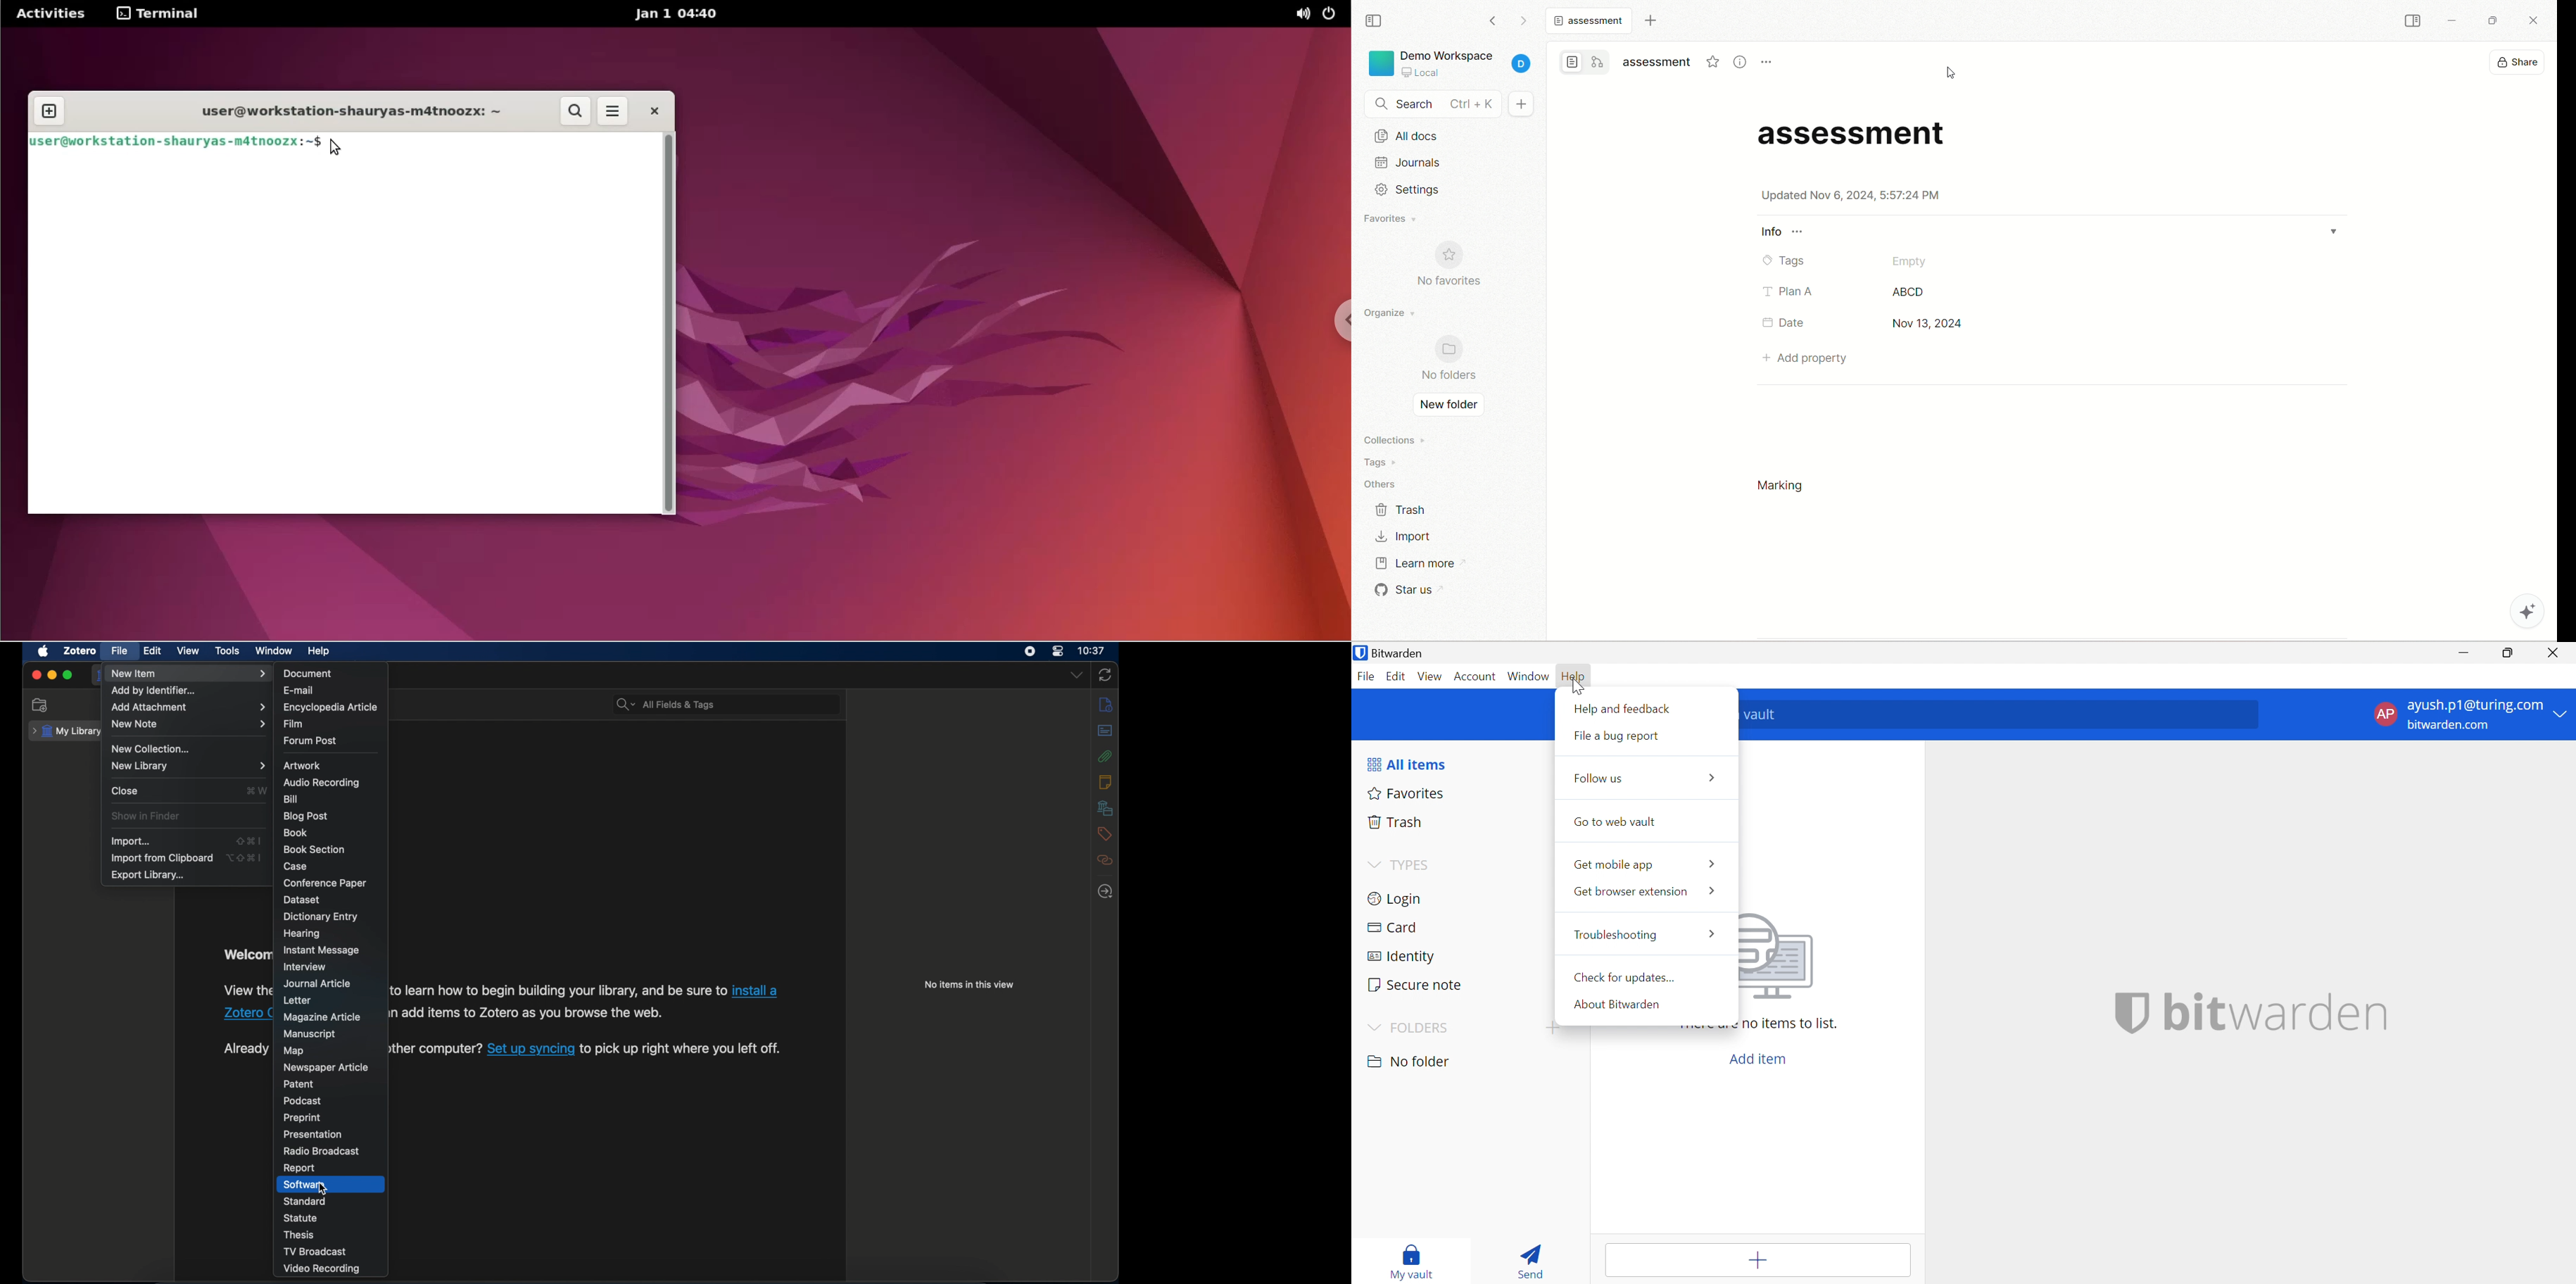  I want to click on show in finder, so click(146, 816).